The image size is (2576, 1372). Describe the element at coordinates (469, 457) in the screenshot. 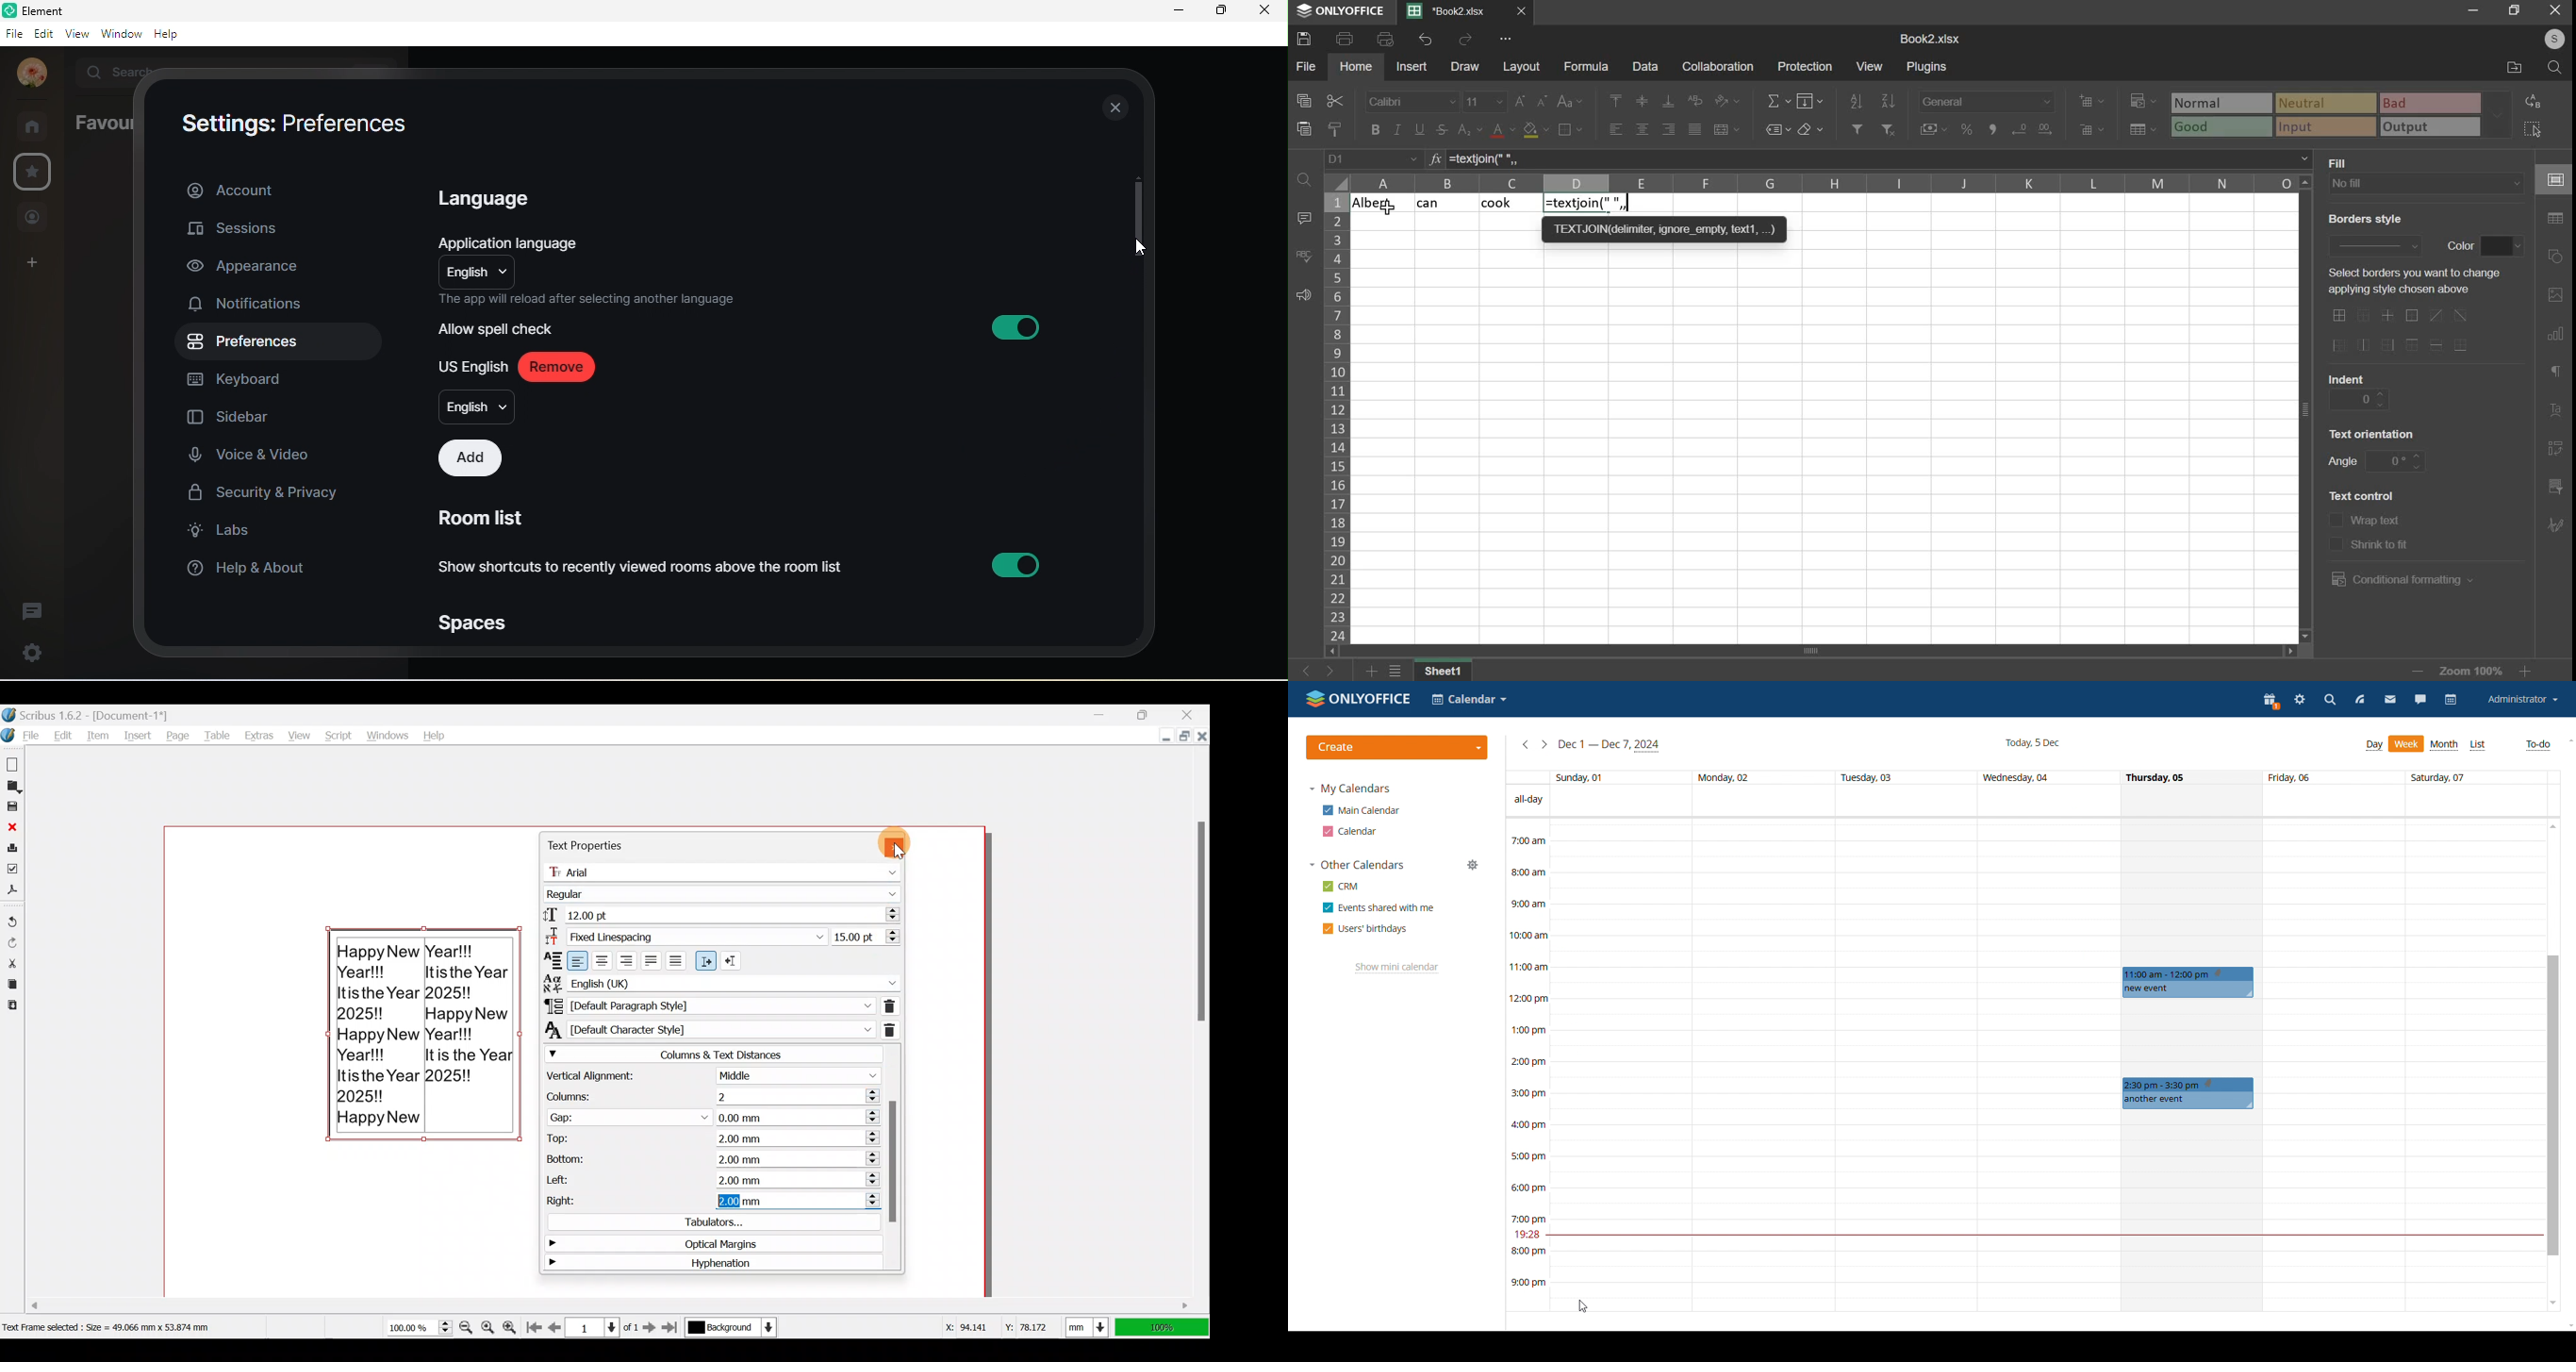

I see `add` at that location.